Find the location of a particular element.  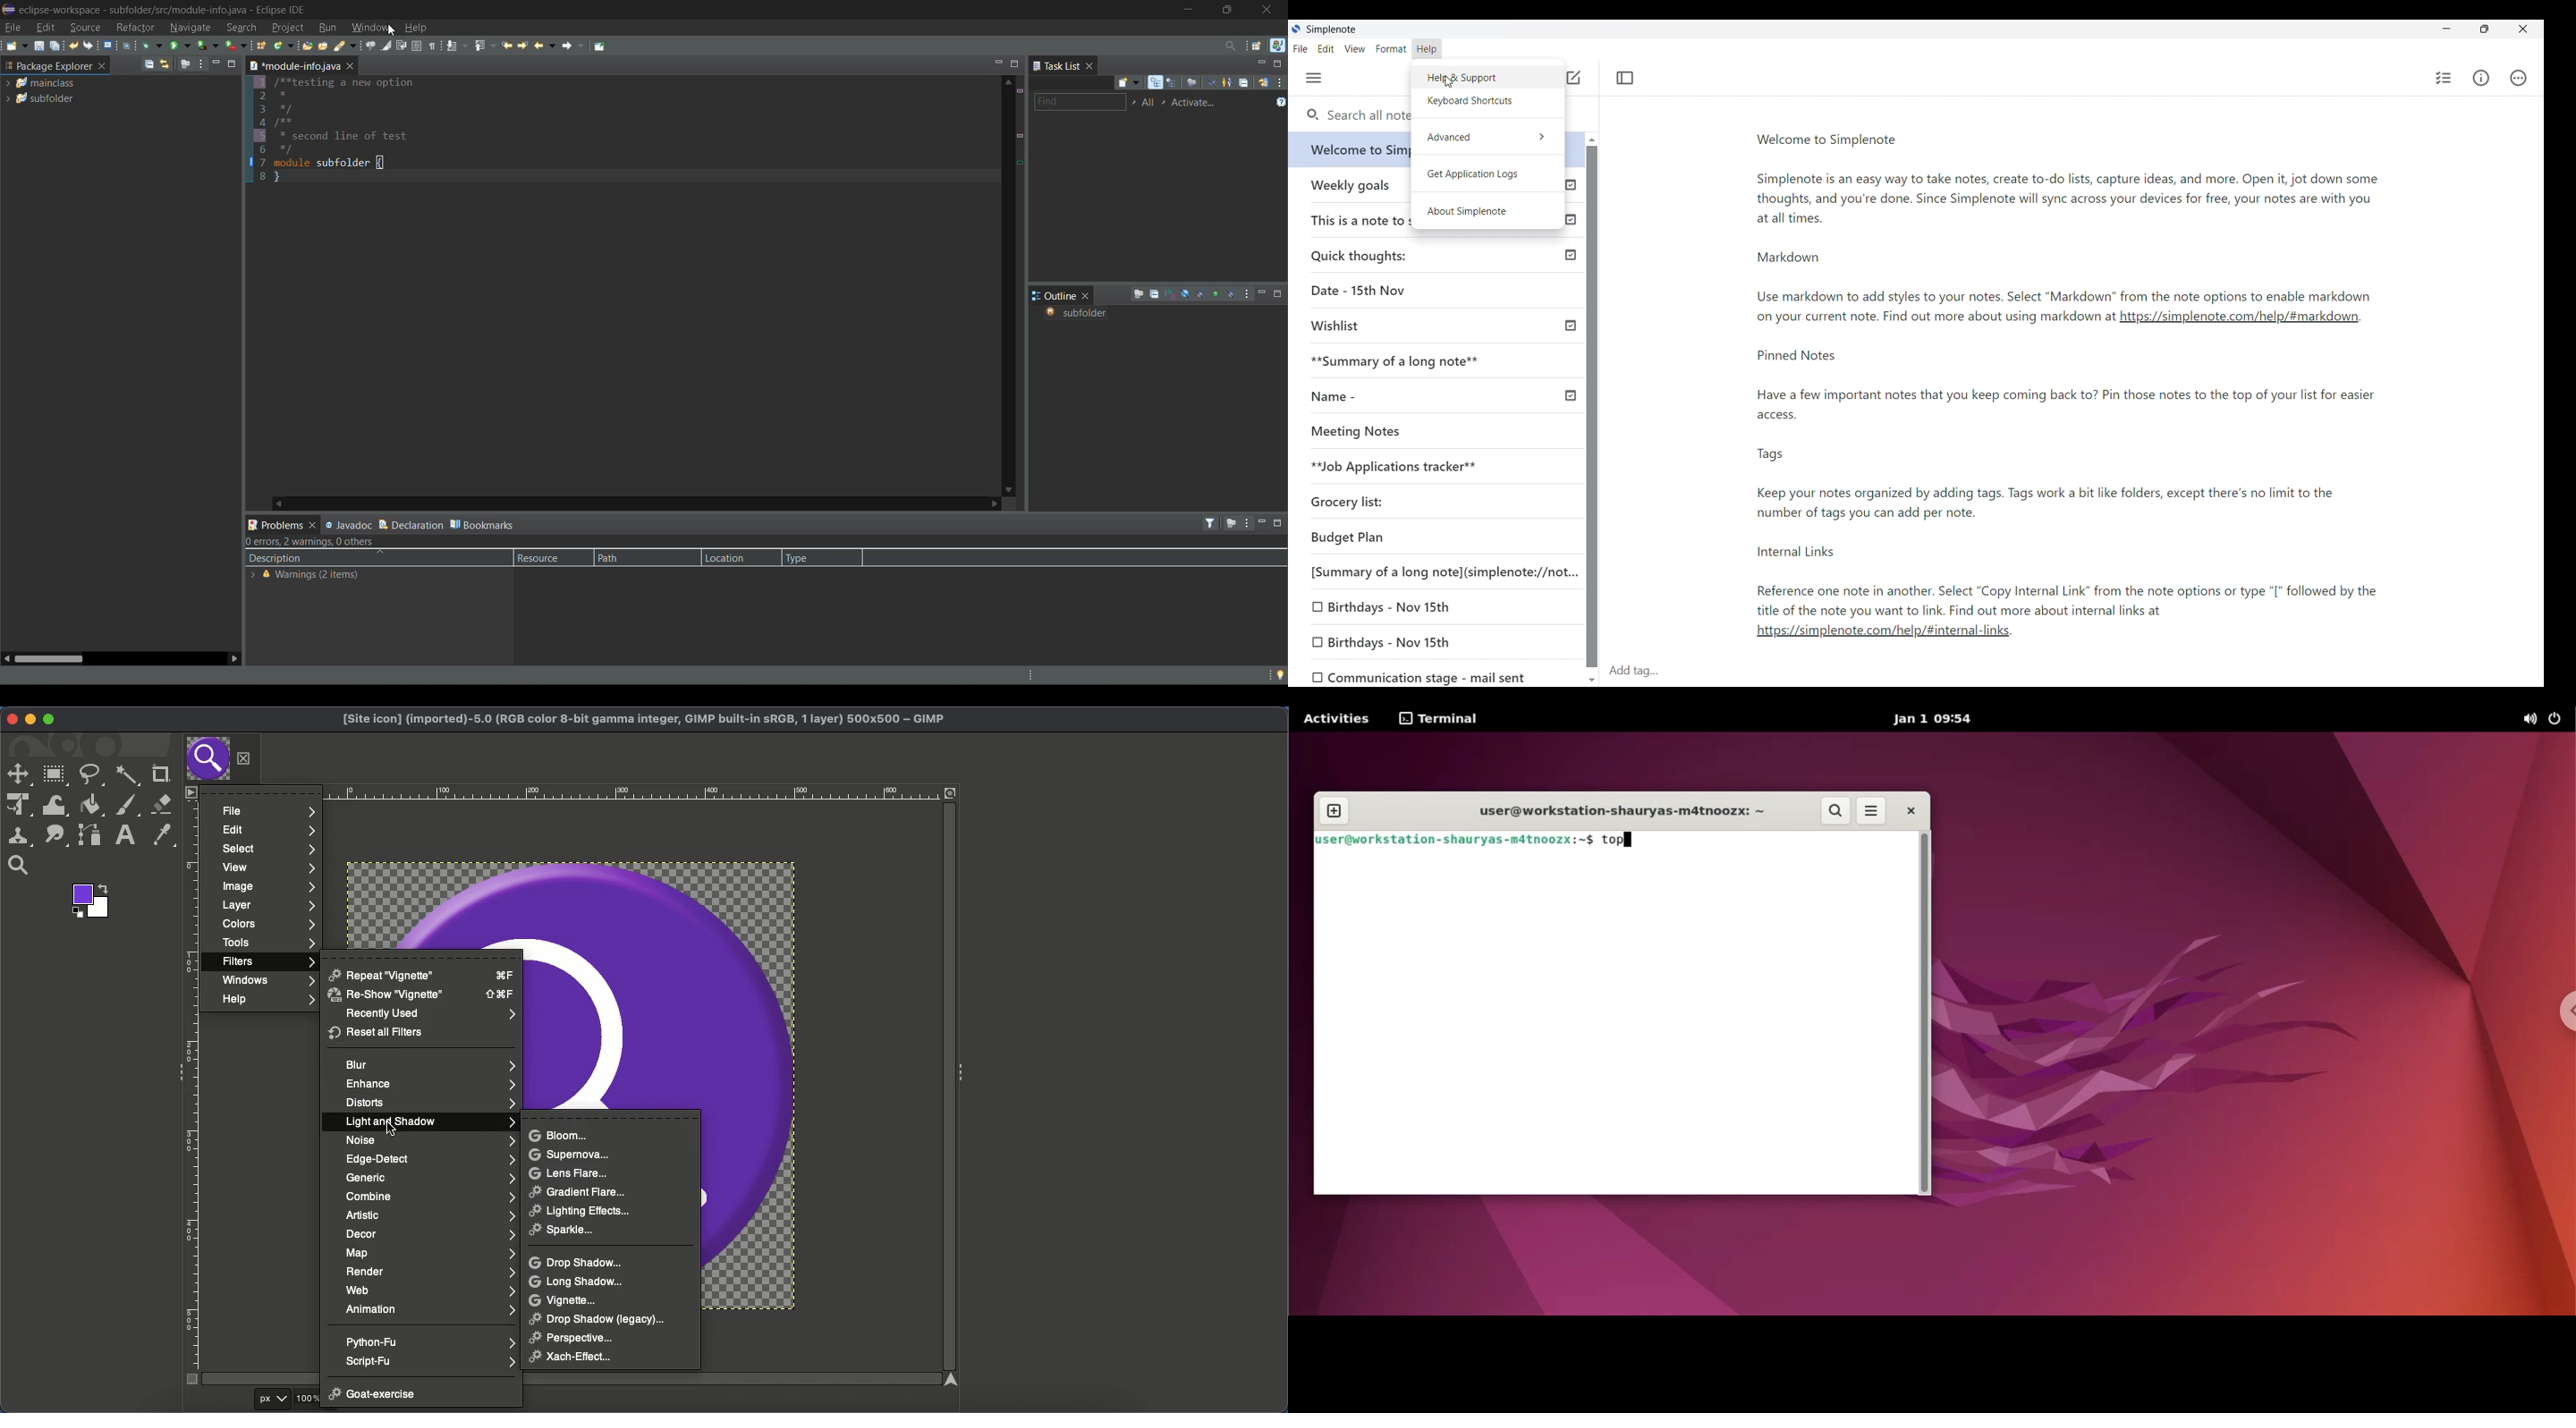

Help and support is located at coordinates (1488, 78).